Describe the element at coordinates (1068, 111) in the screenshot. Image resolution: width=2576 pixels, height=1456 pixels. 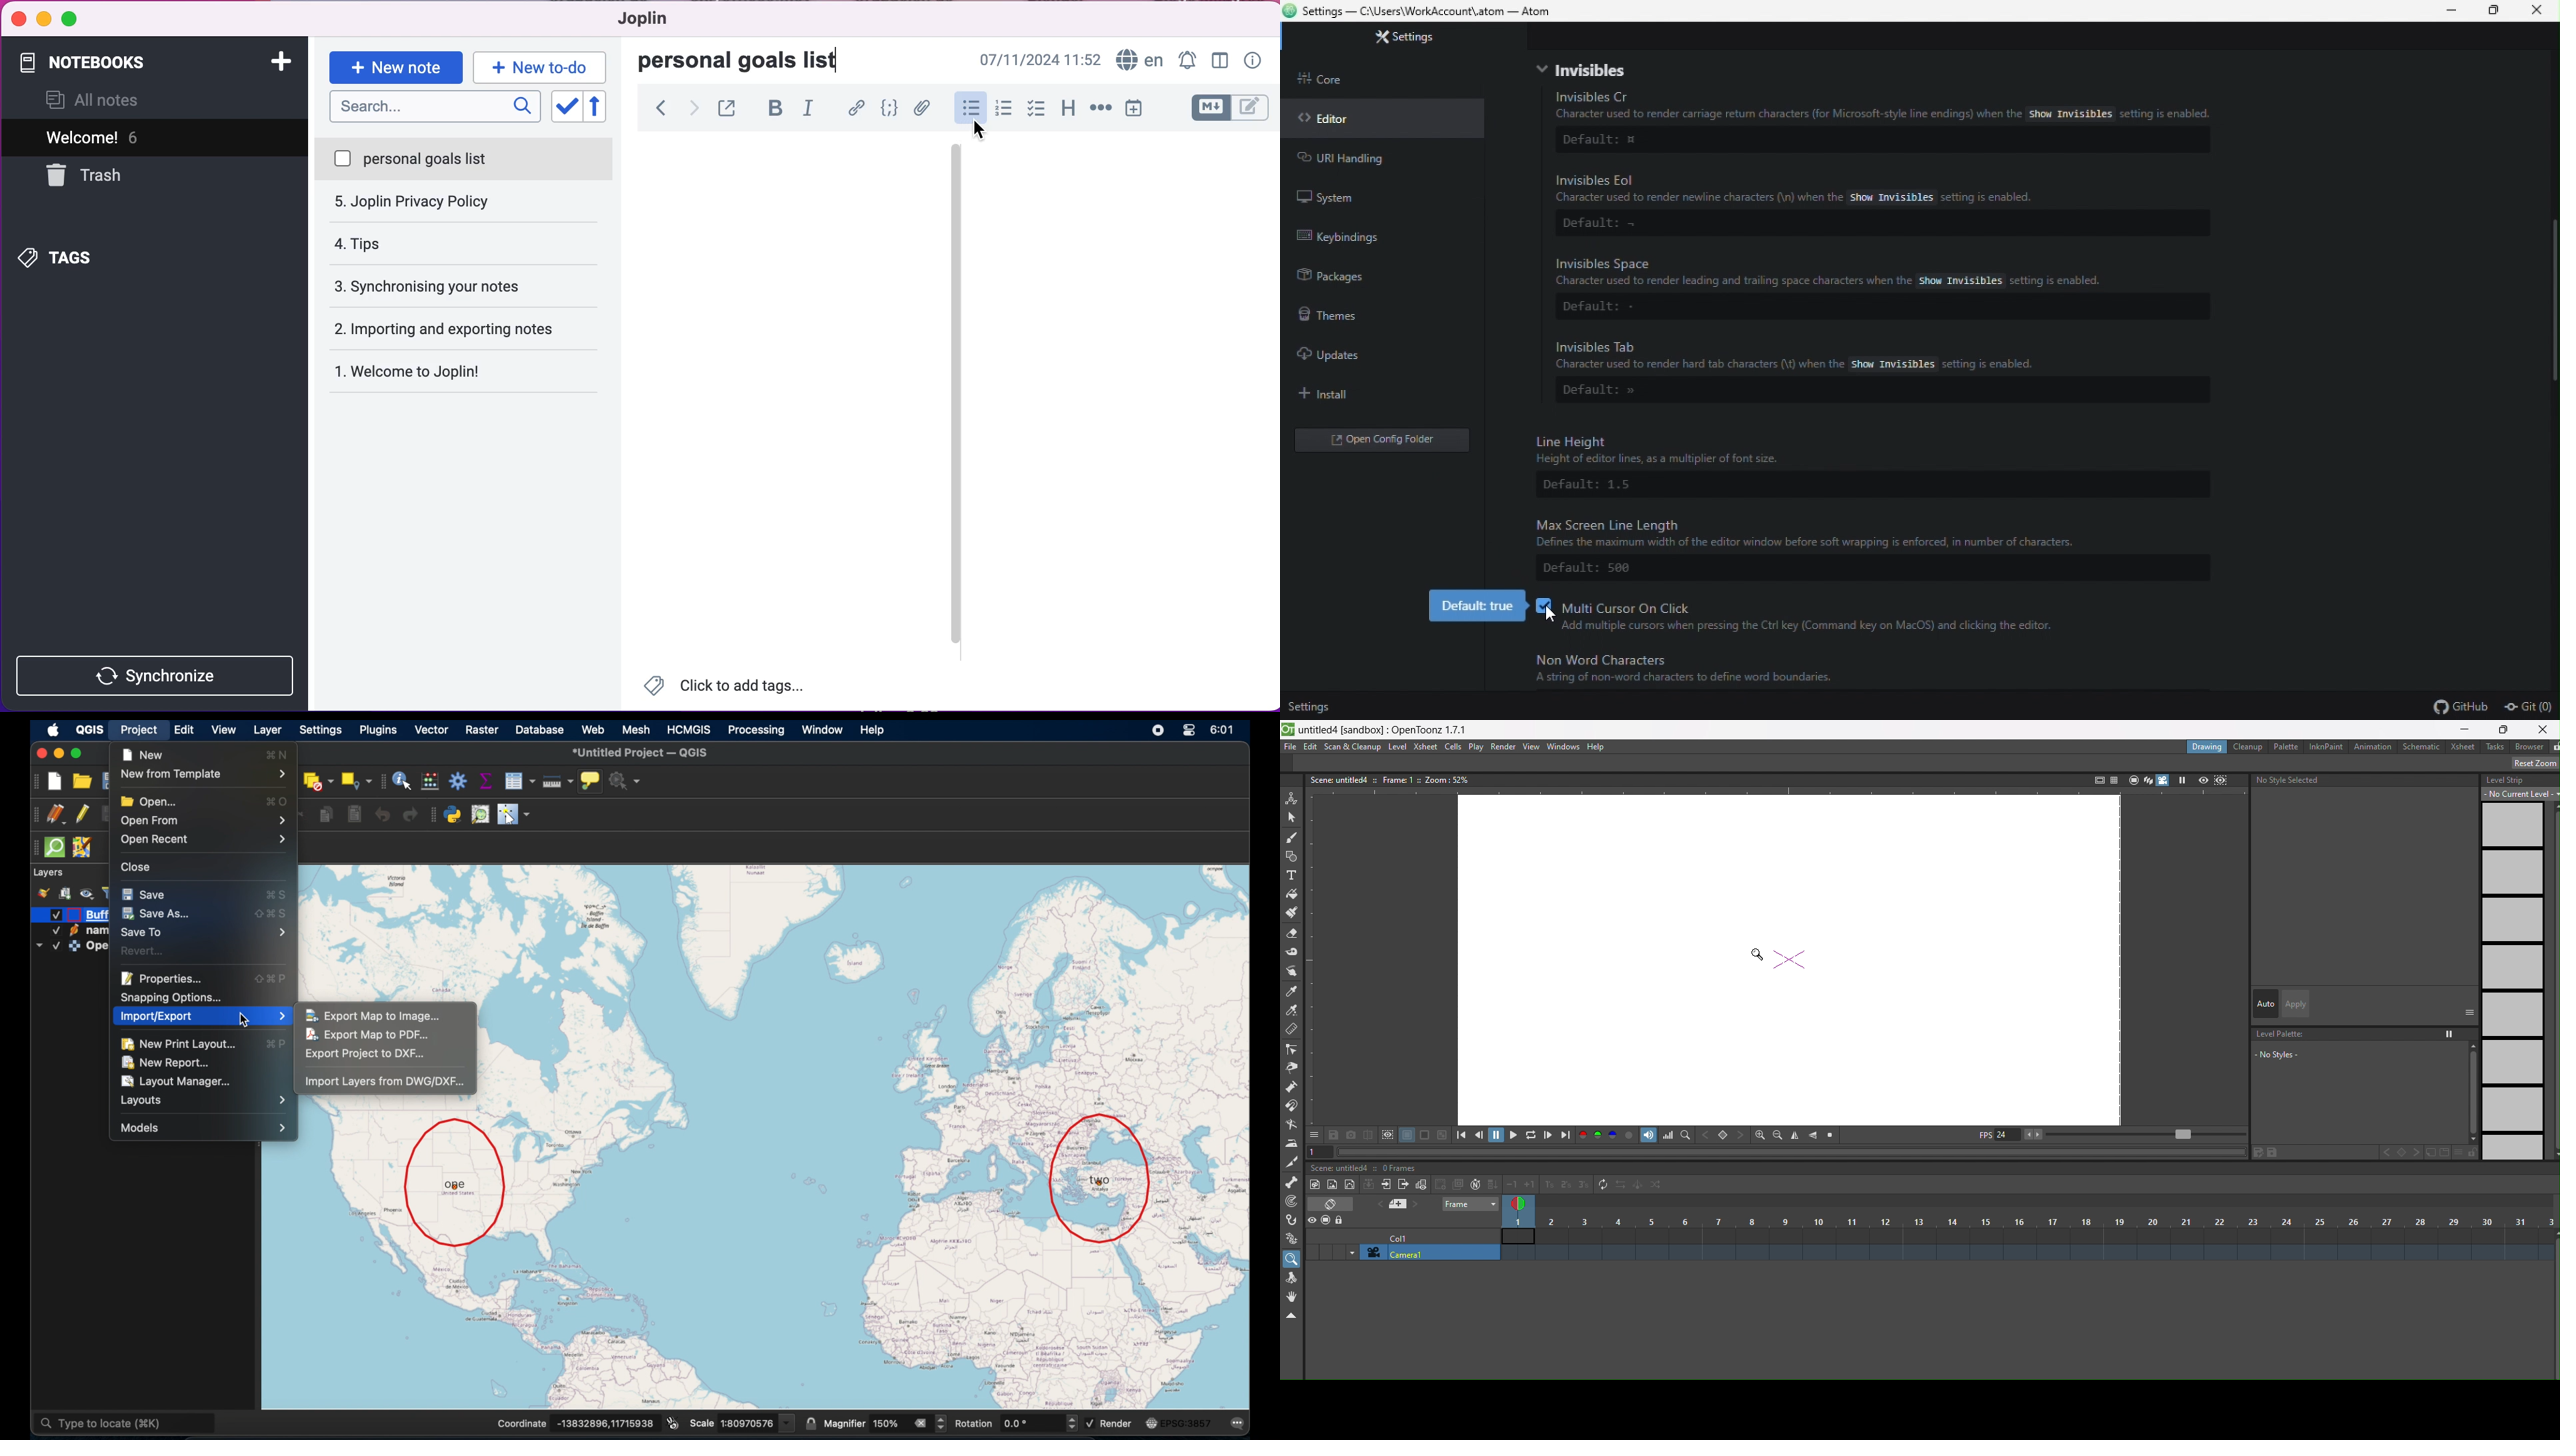
I see `heading` at that location.